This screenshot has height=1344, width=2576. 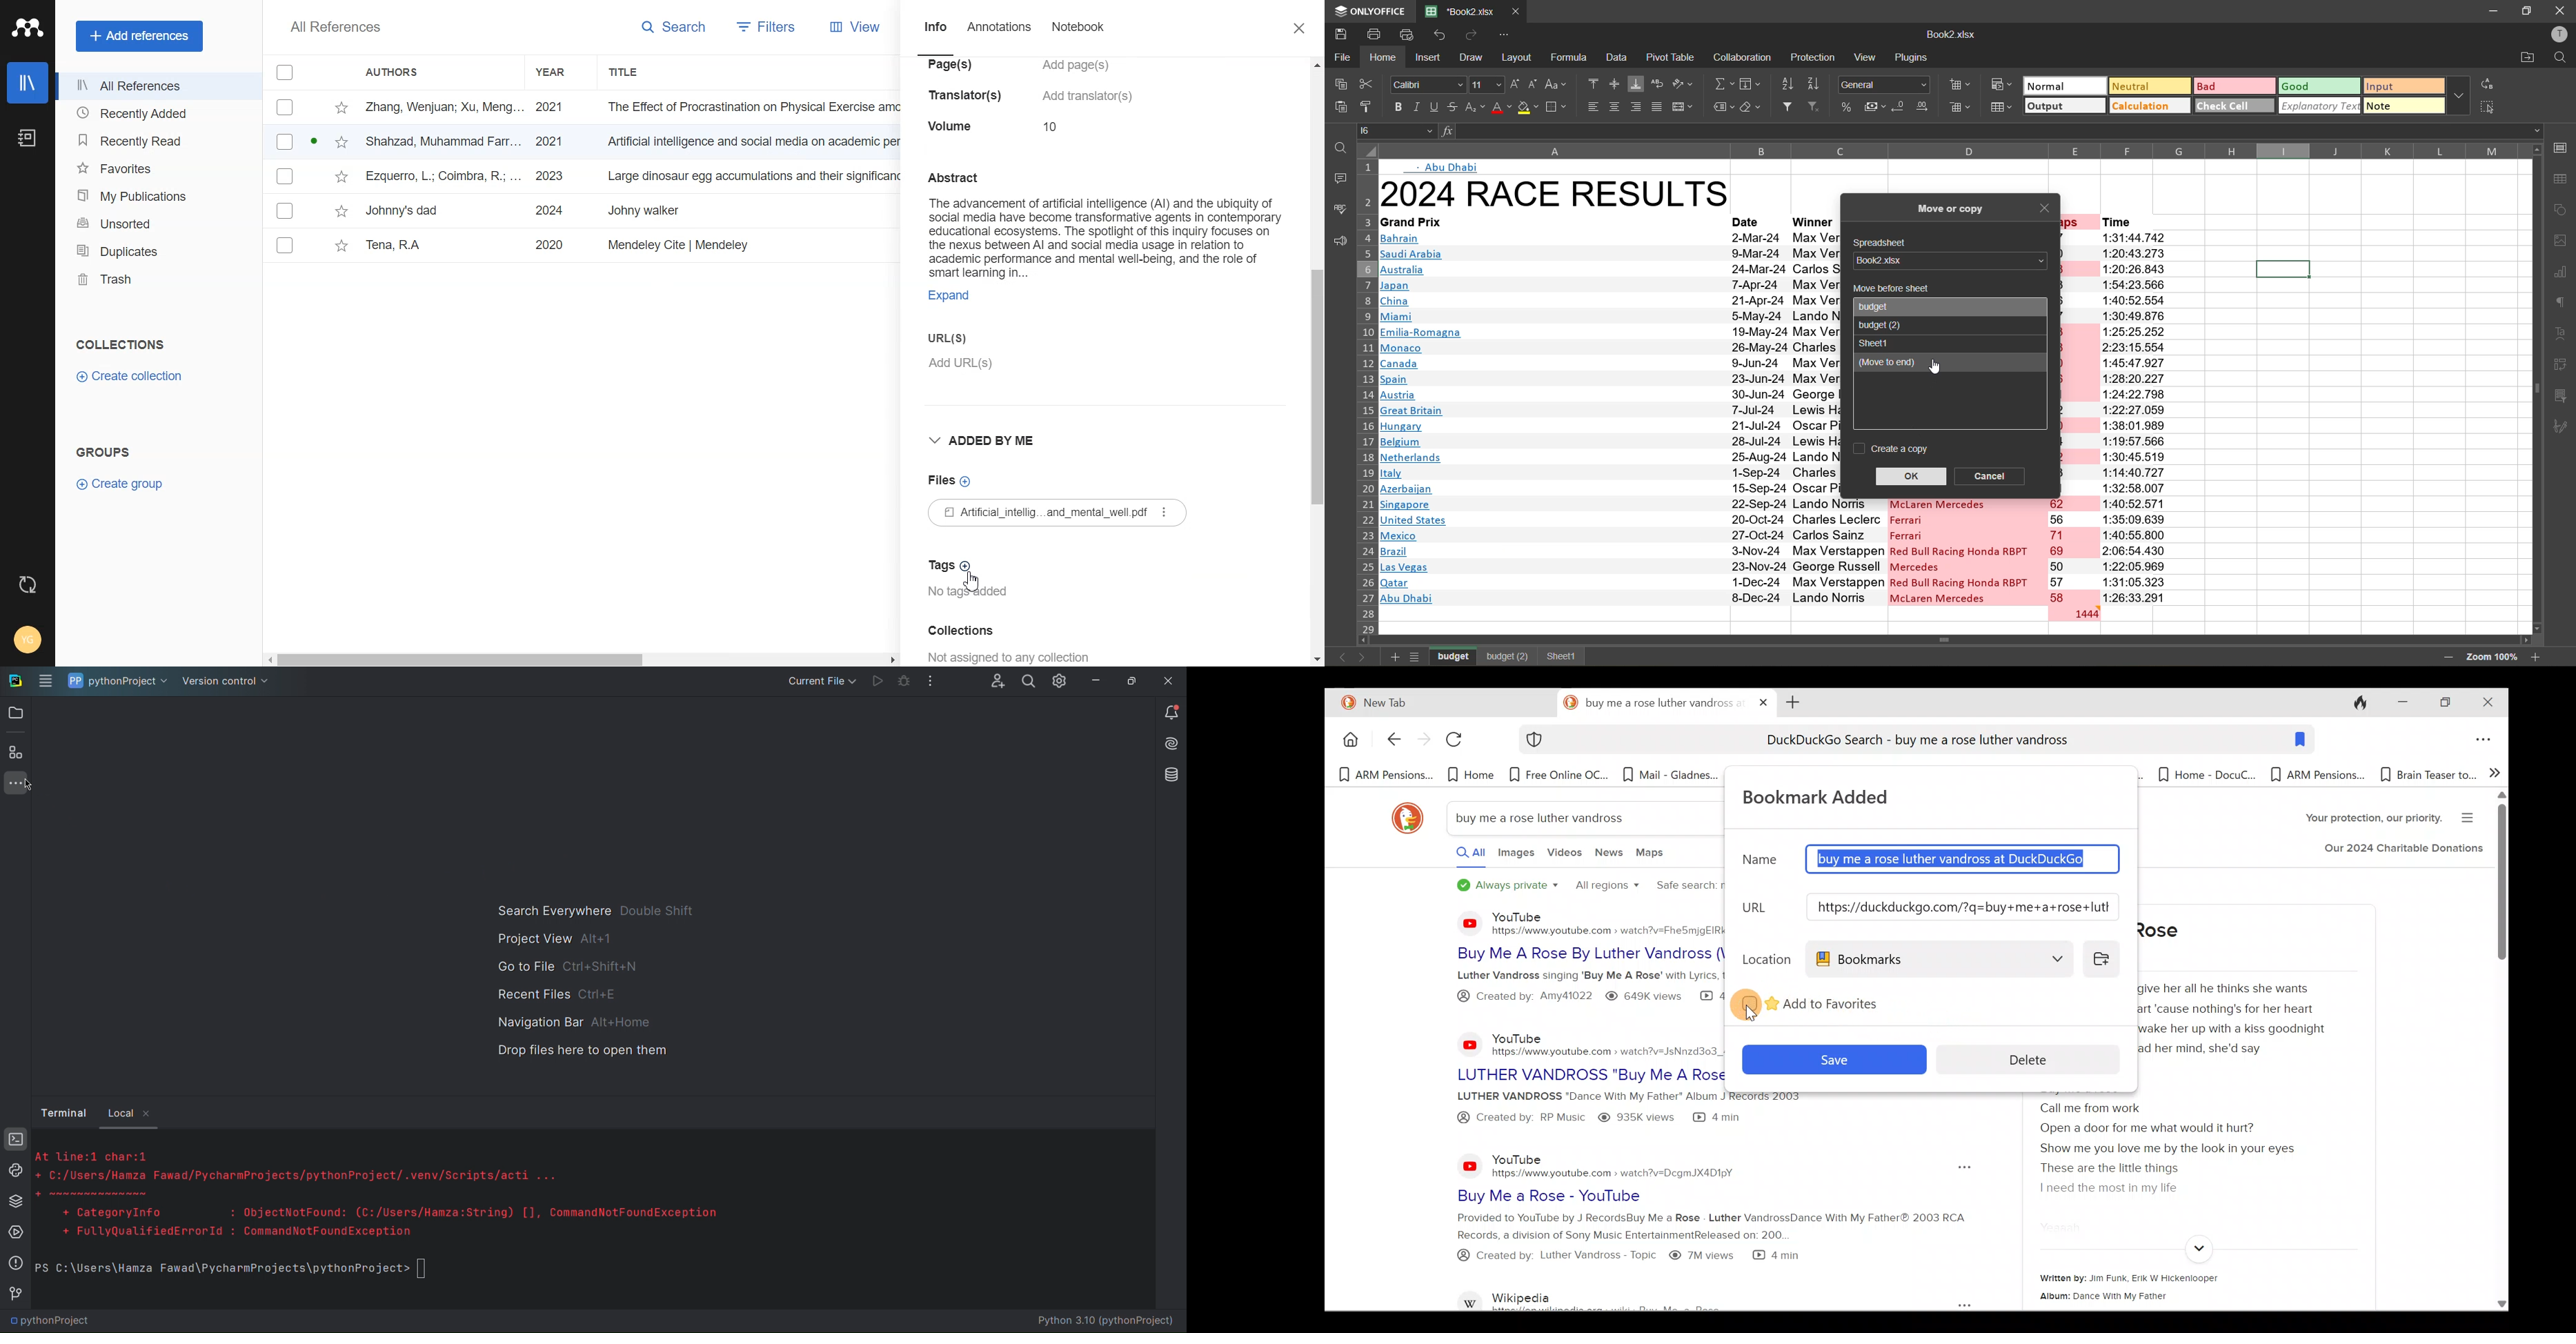 I want to click on zoom out, so click(x=2444, y=657).